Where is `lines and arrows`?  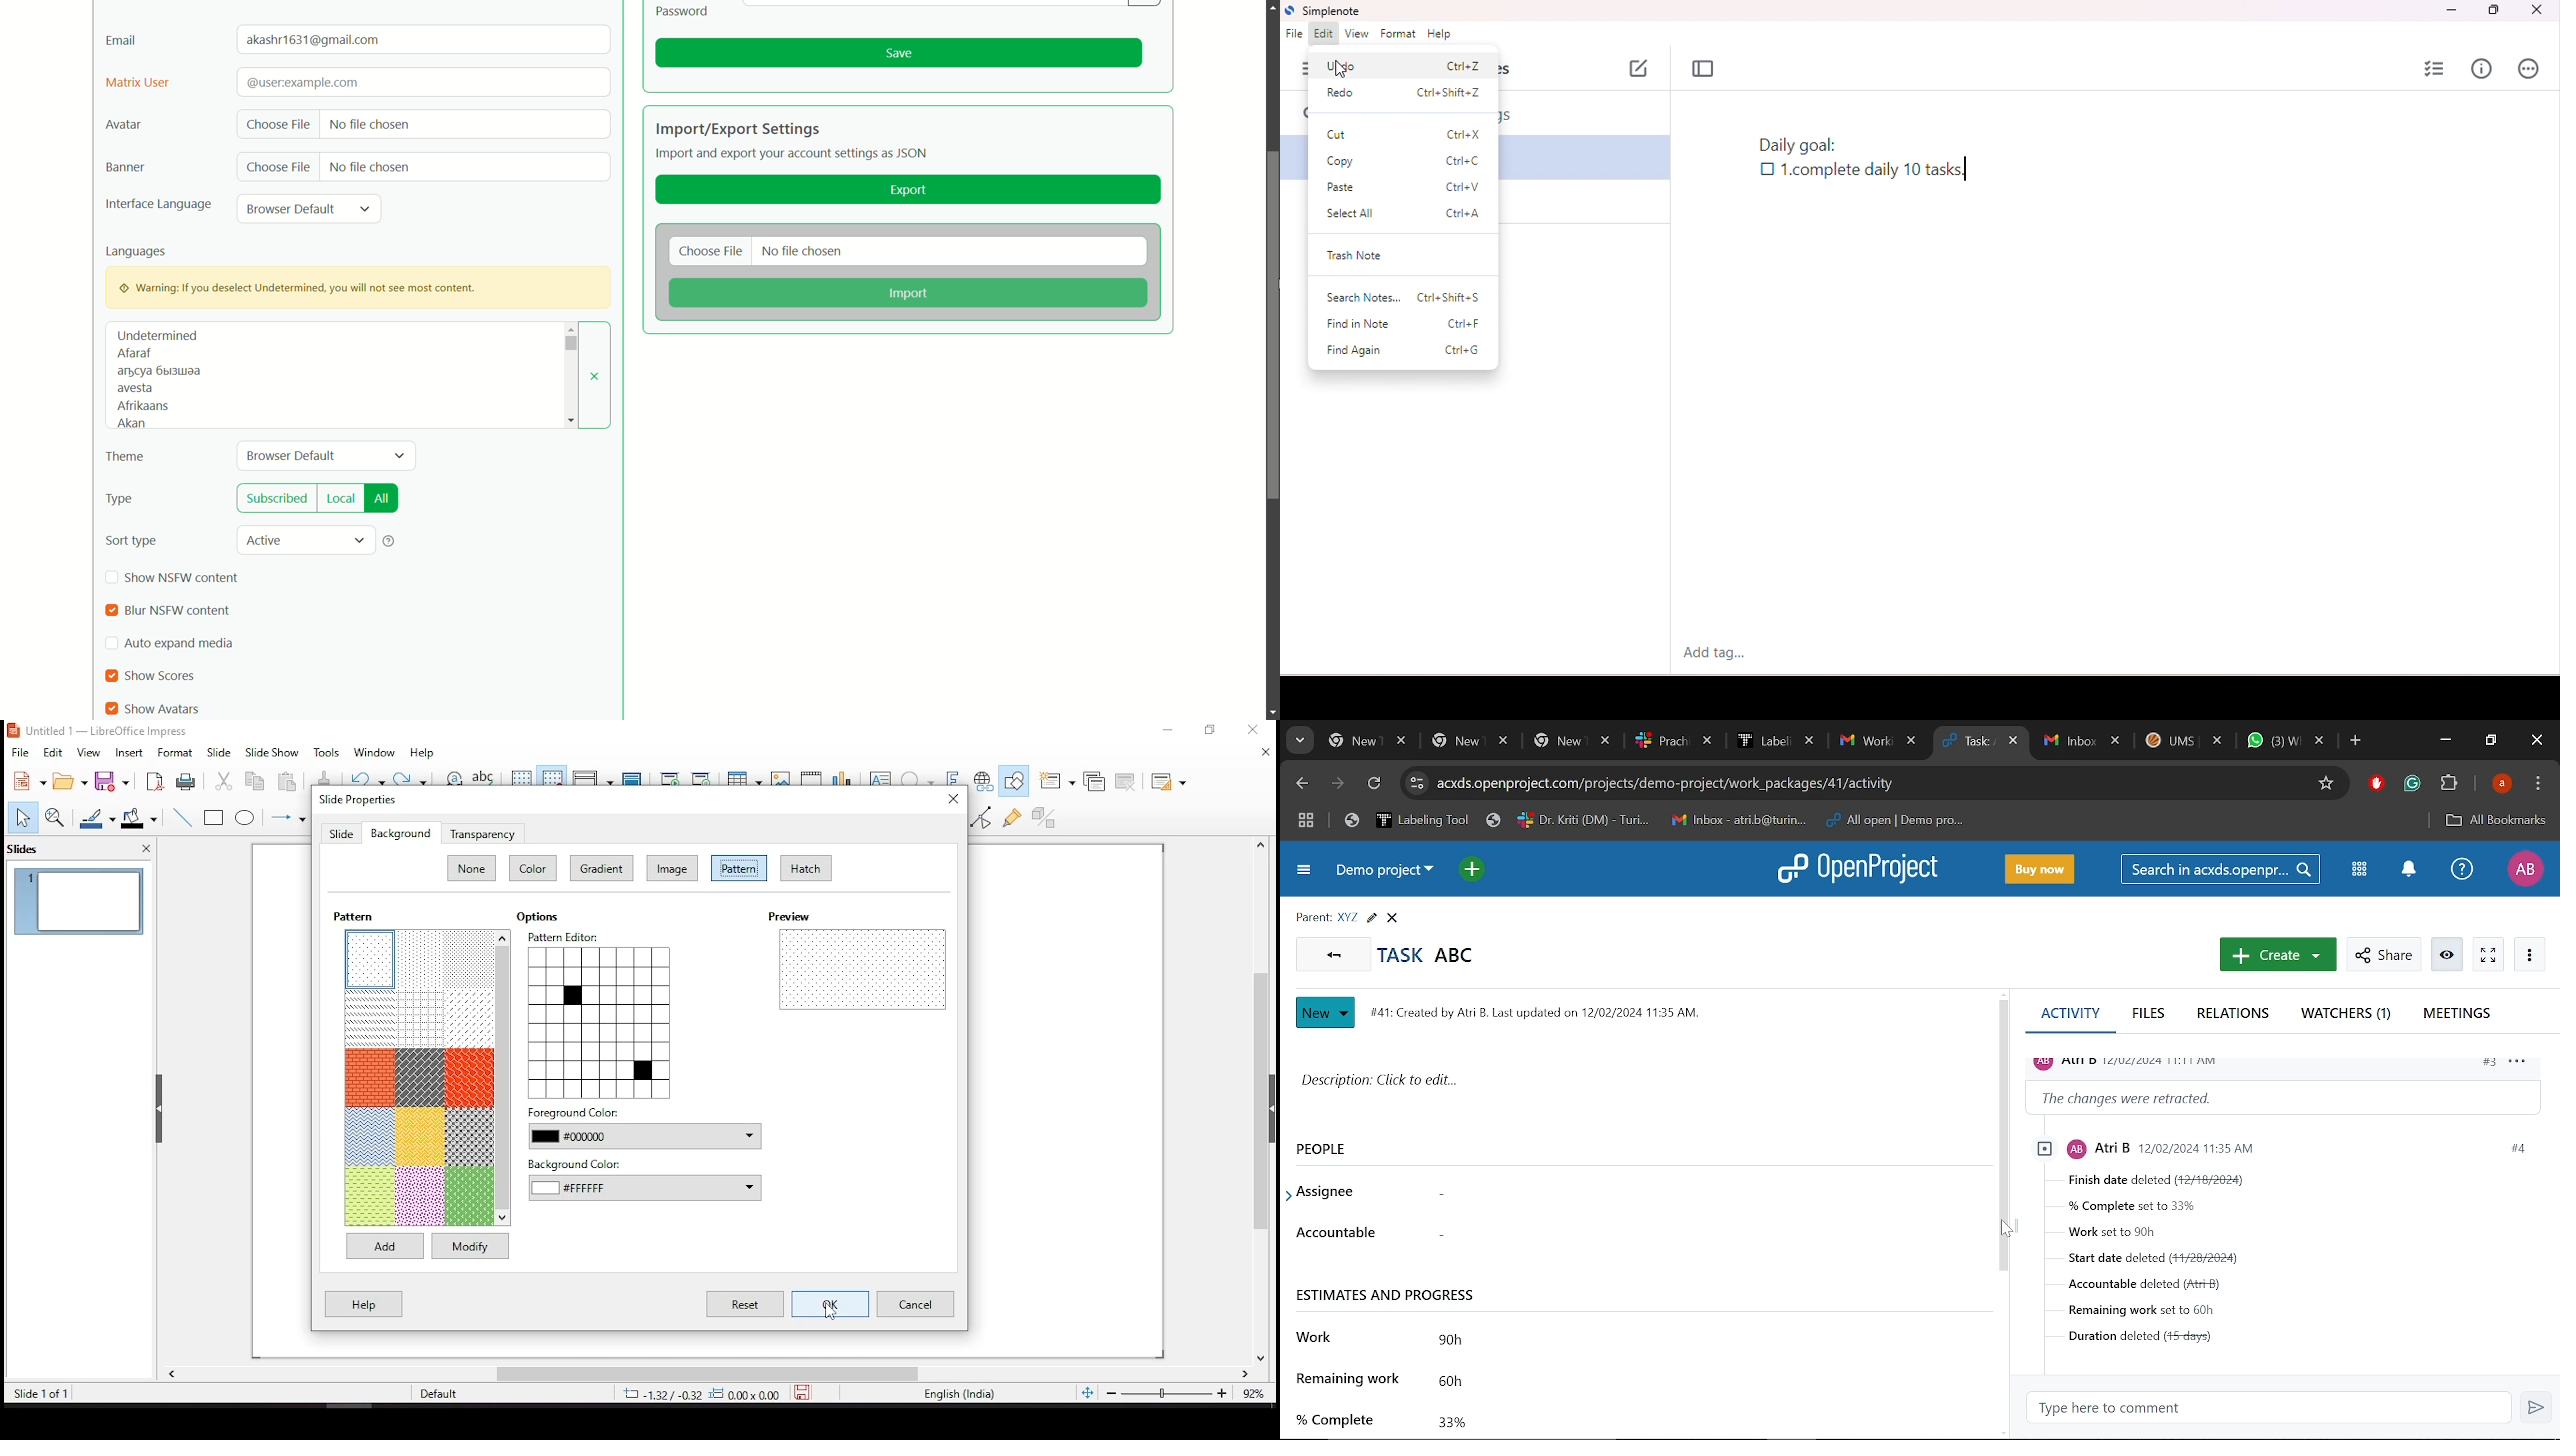 lines and arrows is located at coordinates (287, 816).